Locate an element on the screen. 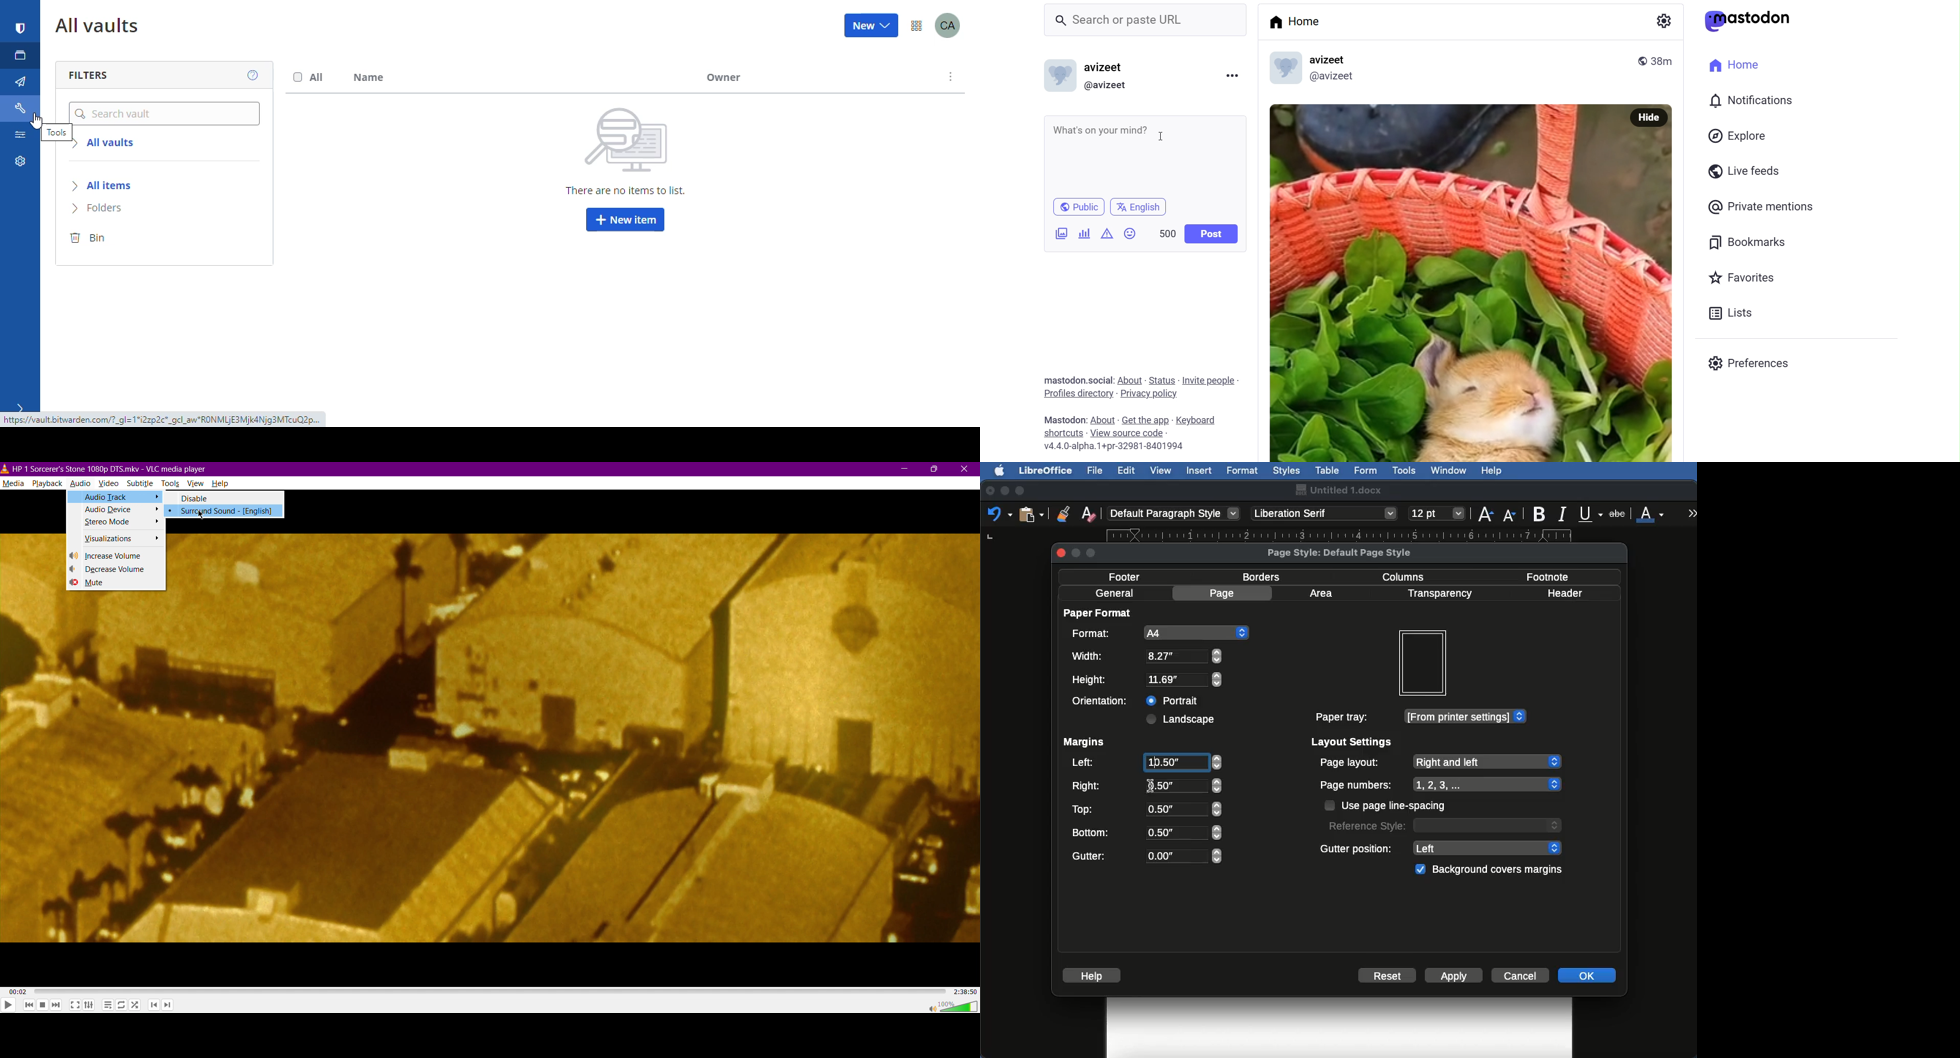  Stop is located at coordinates (42, 1006).